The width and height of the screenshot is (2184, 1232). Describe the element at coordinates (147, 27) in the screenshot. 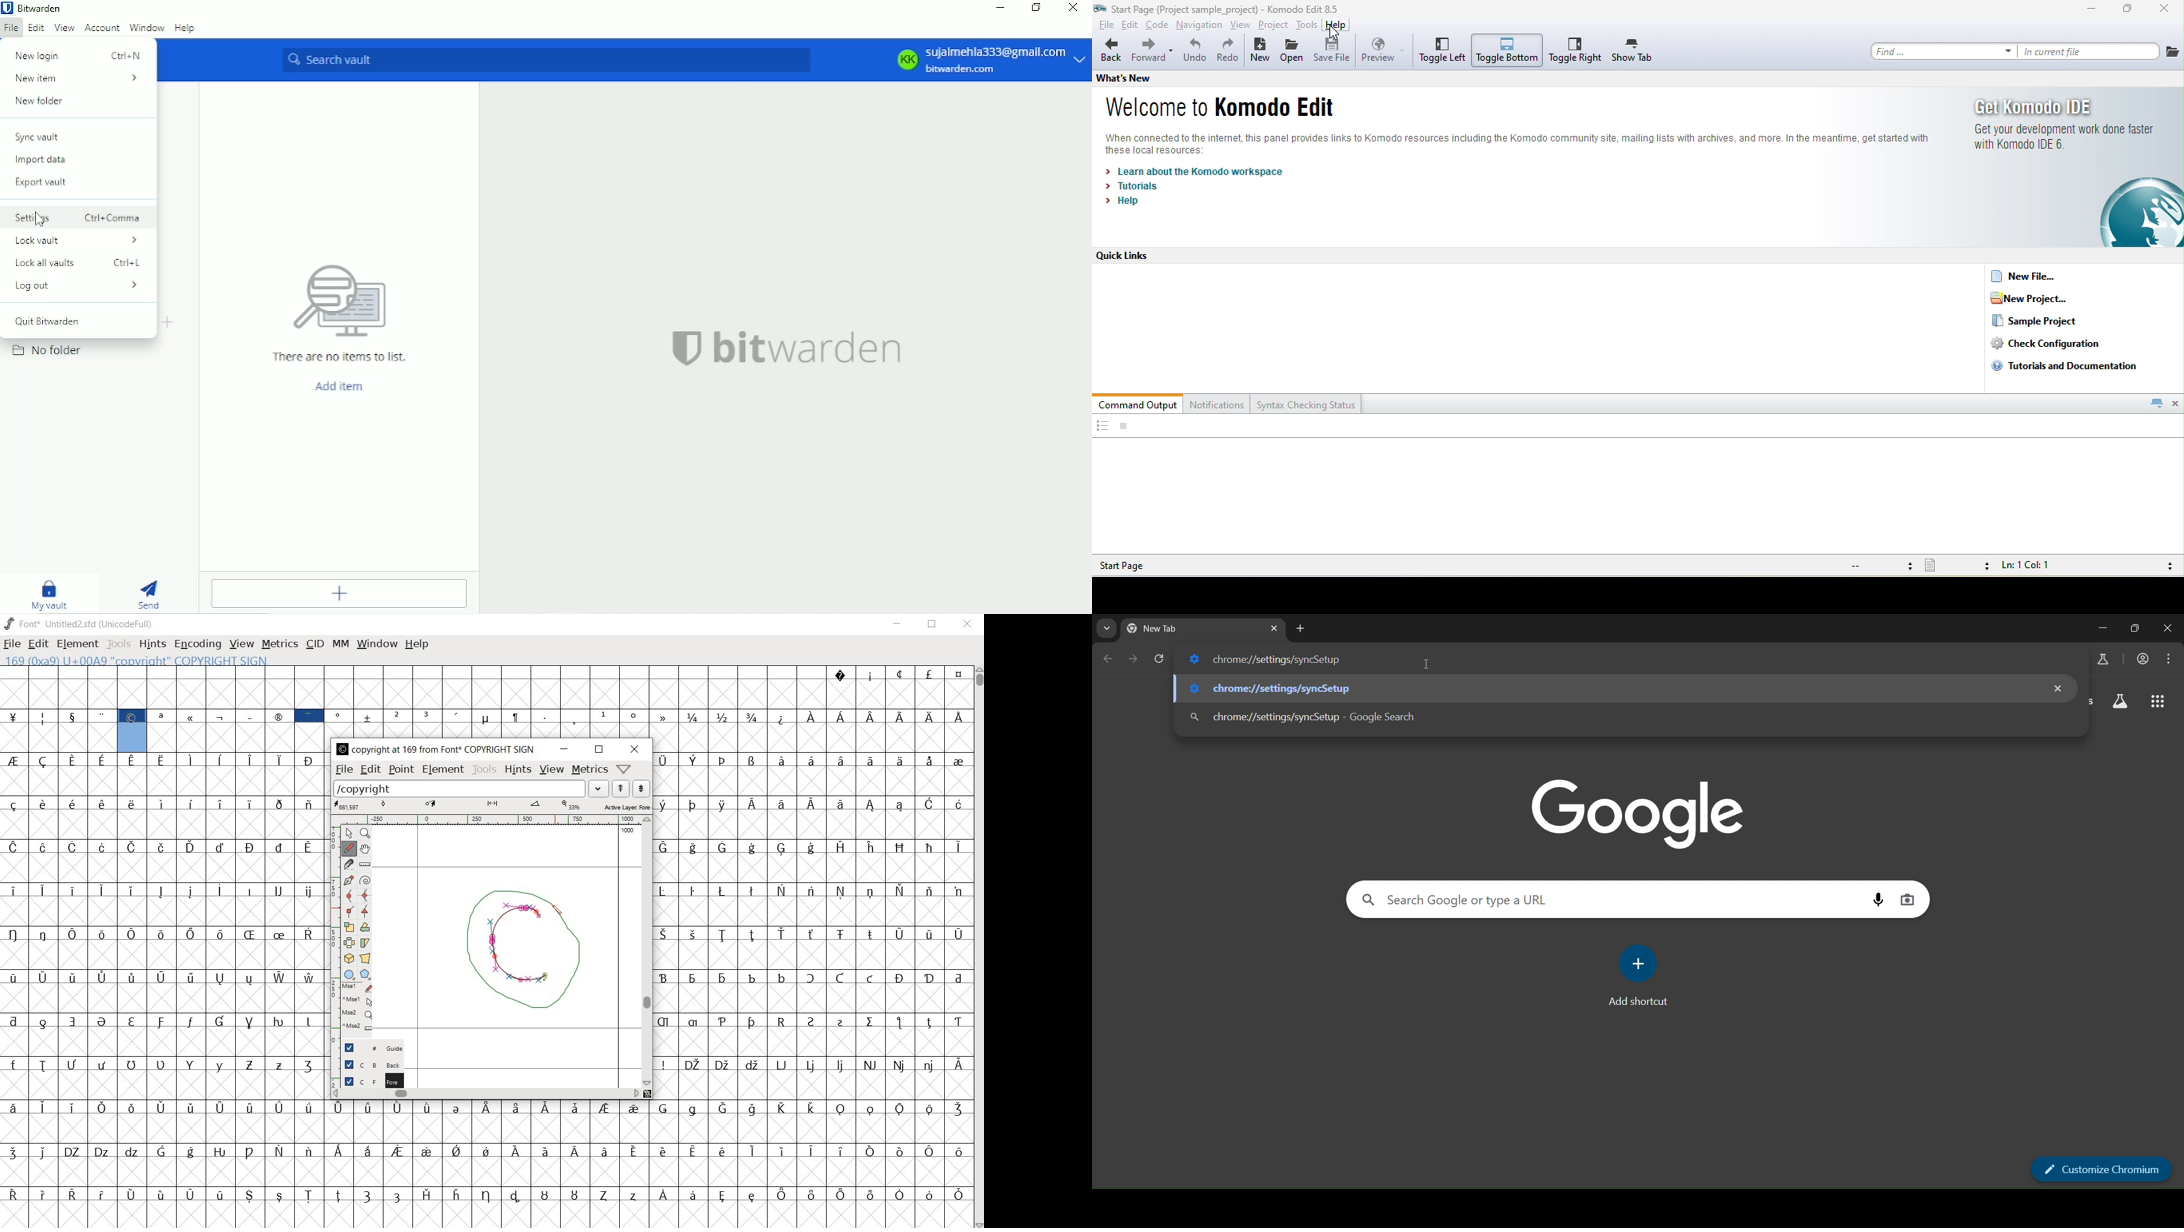

I see `Window` at that location.